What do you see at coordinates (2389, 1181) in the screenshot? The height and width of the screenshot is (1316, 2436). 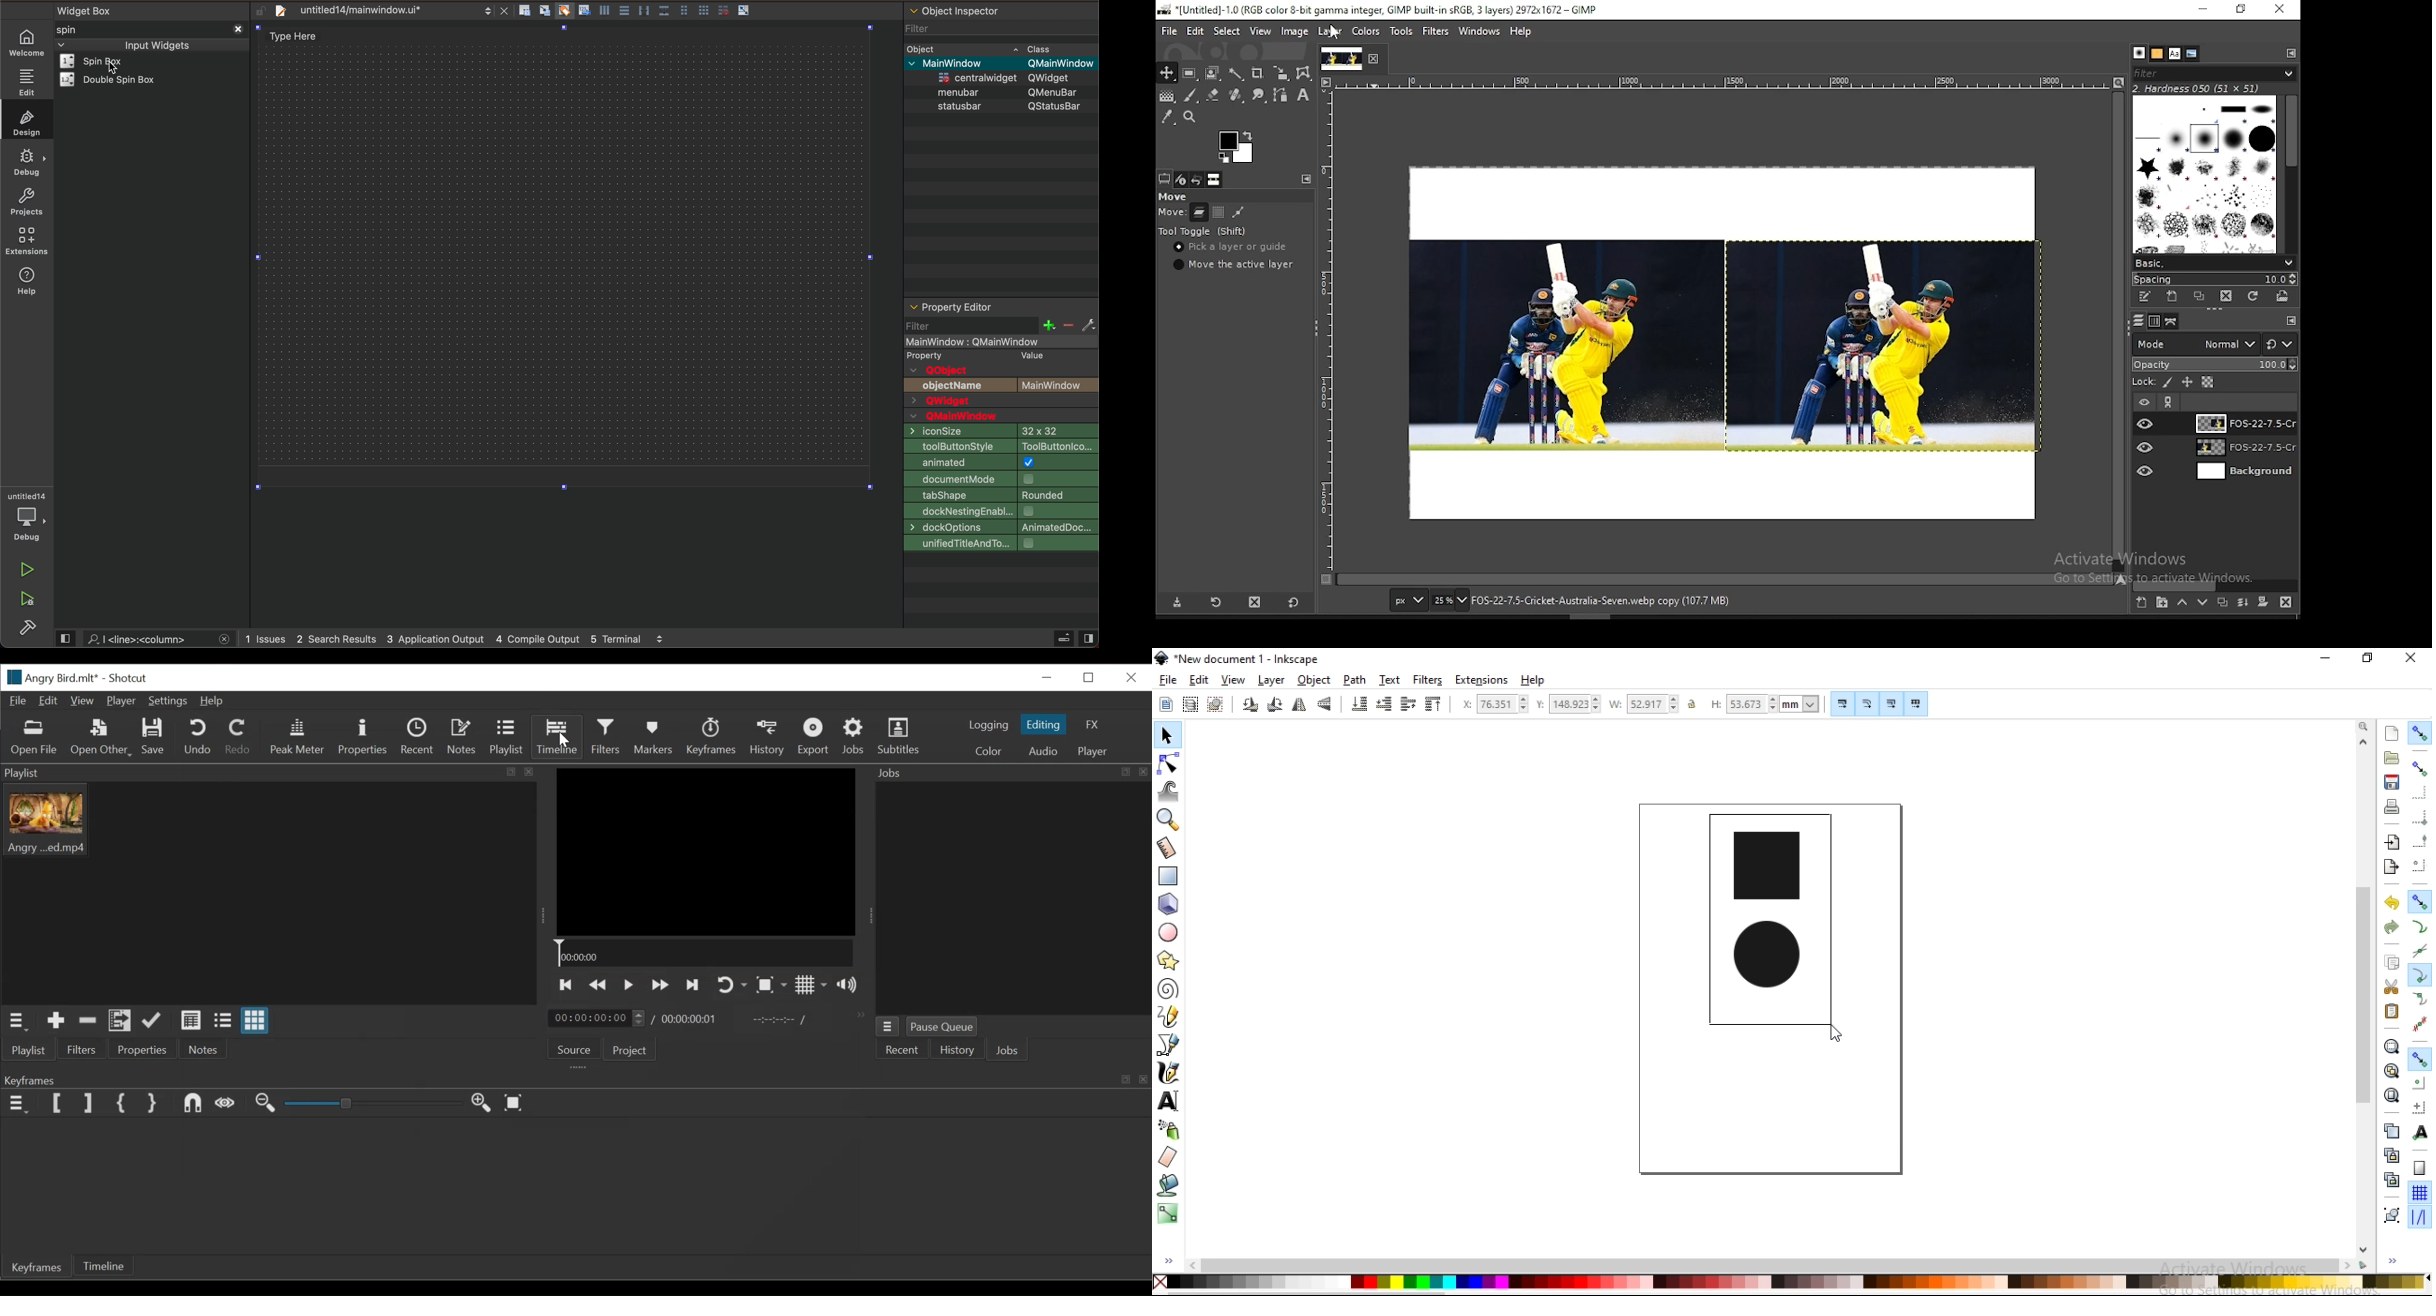 I see `cut selected clone` at bounding box center [2389, 1181].